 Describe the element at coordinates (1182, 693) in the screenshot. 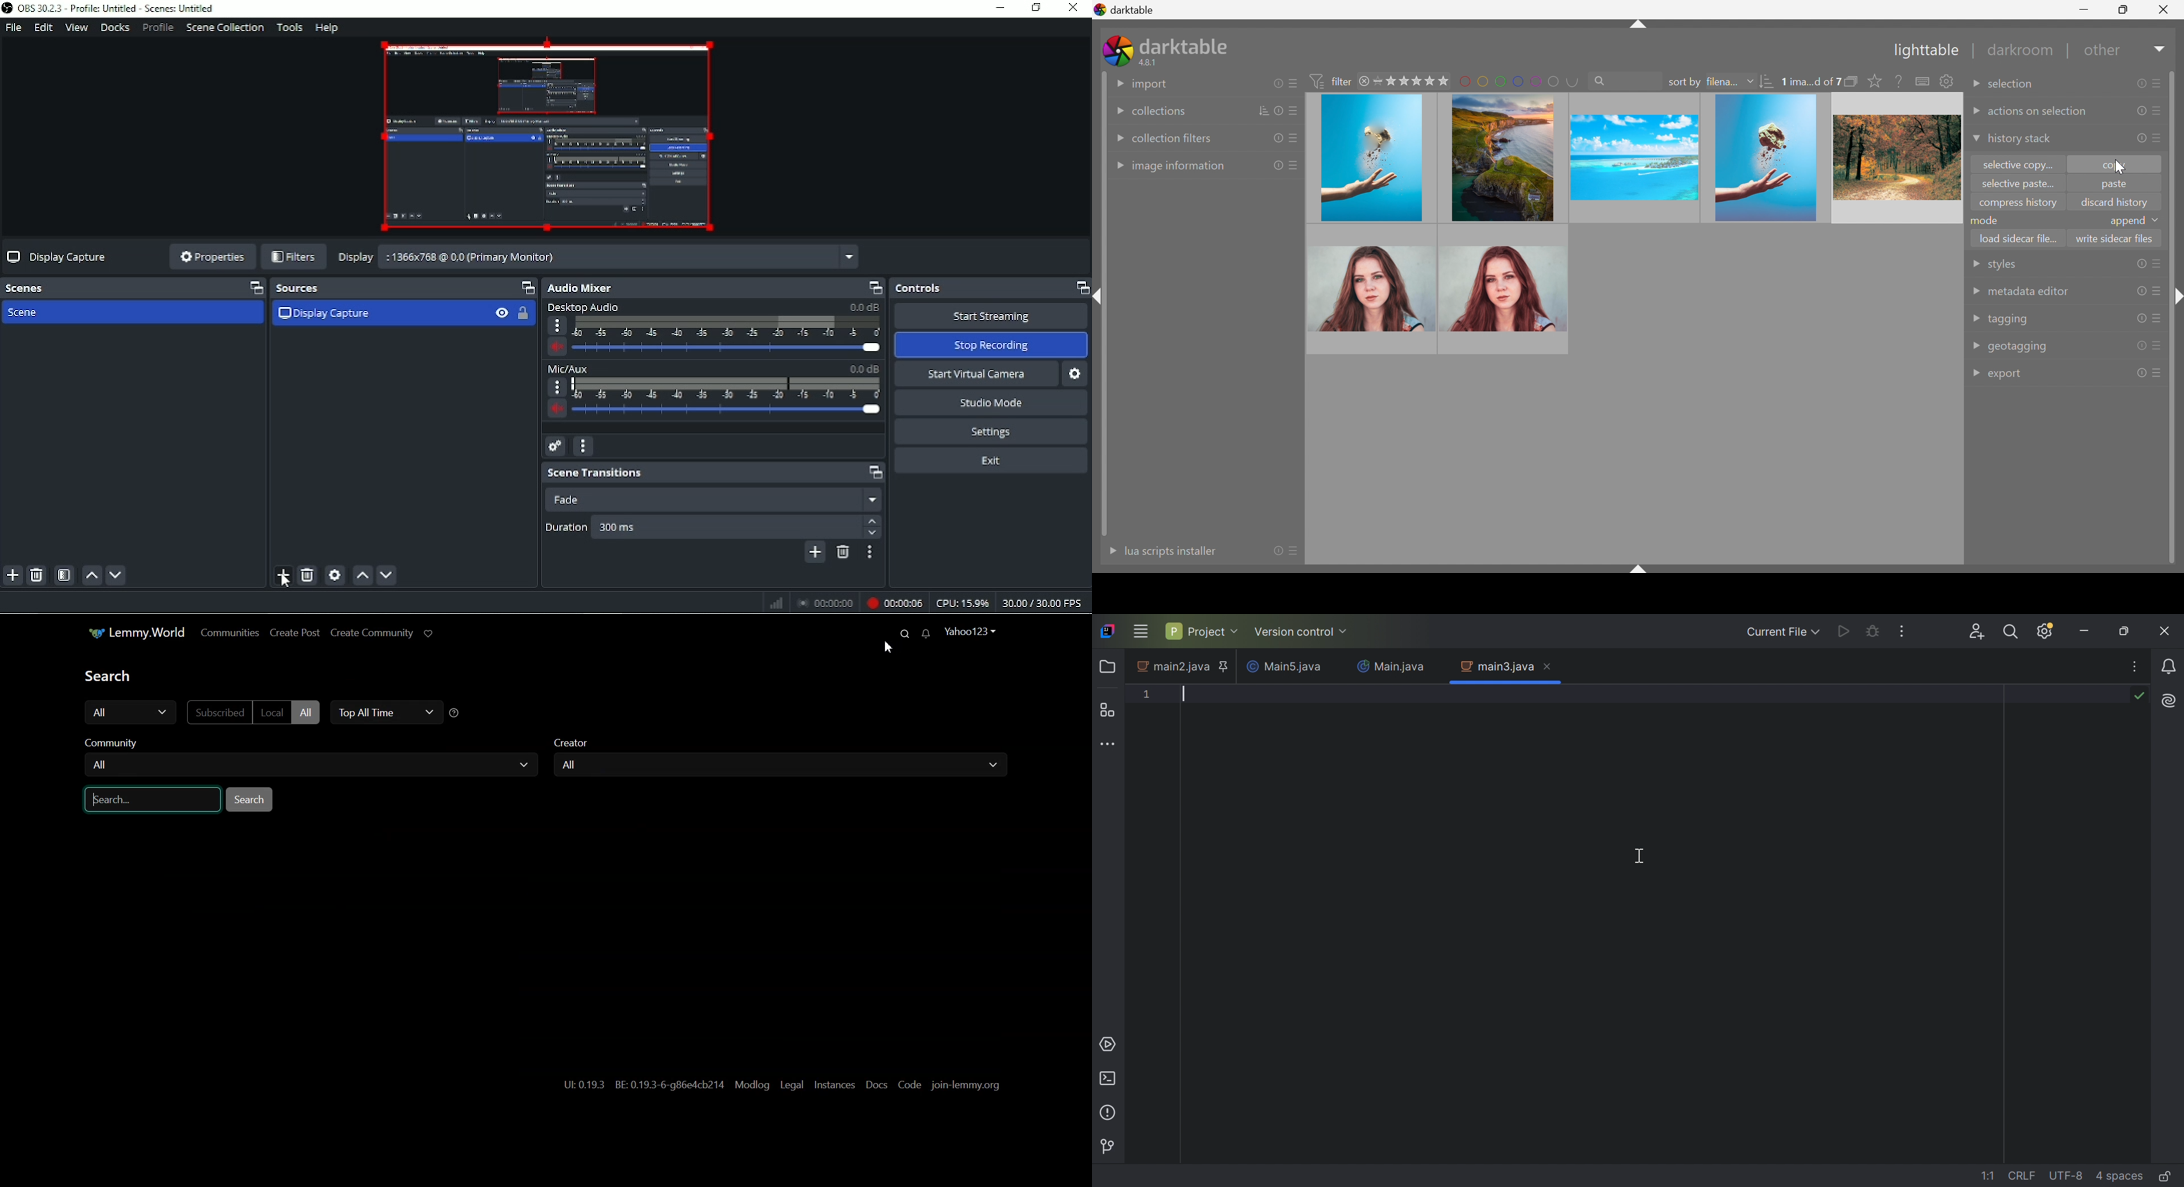

I see `Typing text pointer` at that location.